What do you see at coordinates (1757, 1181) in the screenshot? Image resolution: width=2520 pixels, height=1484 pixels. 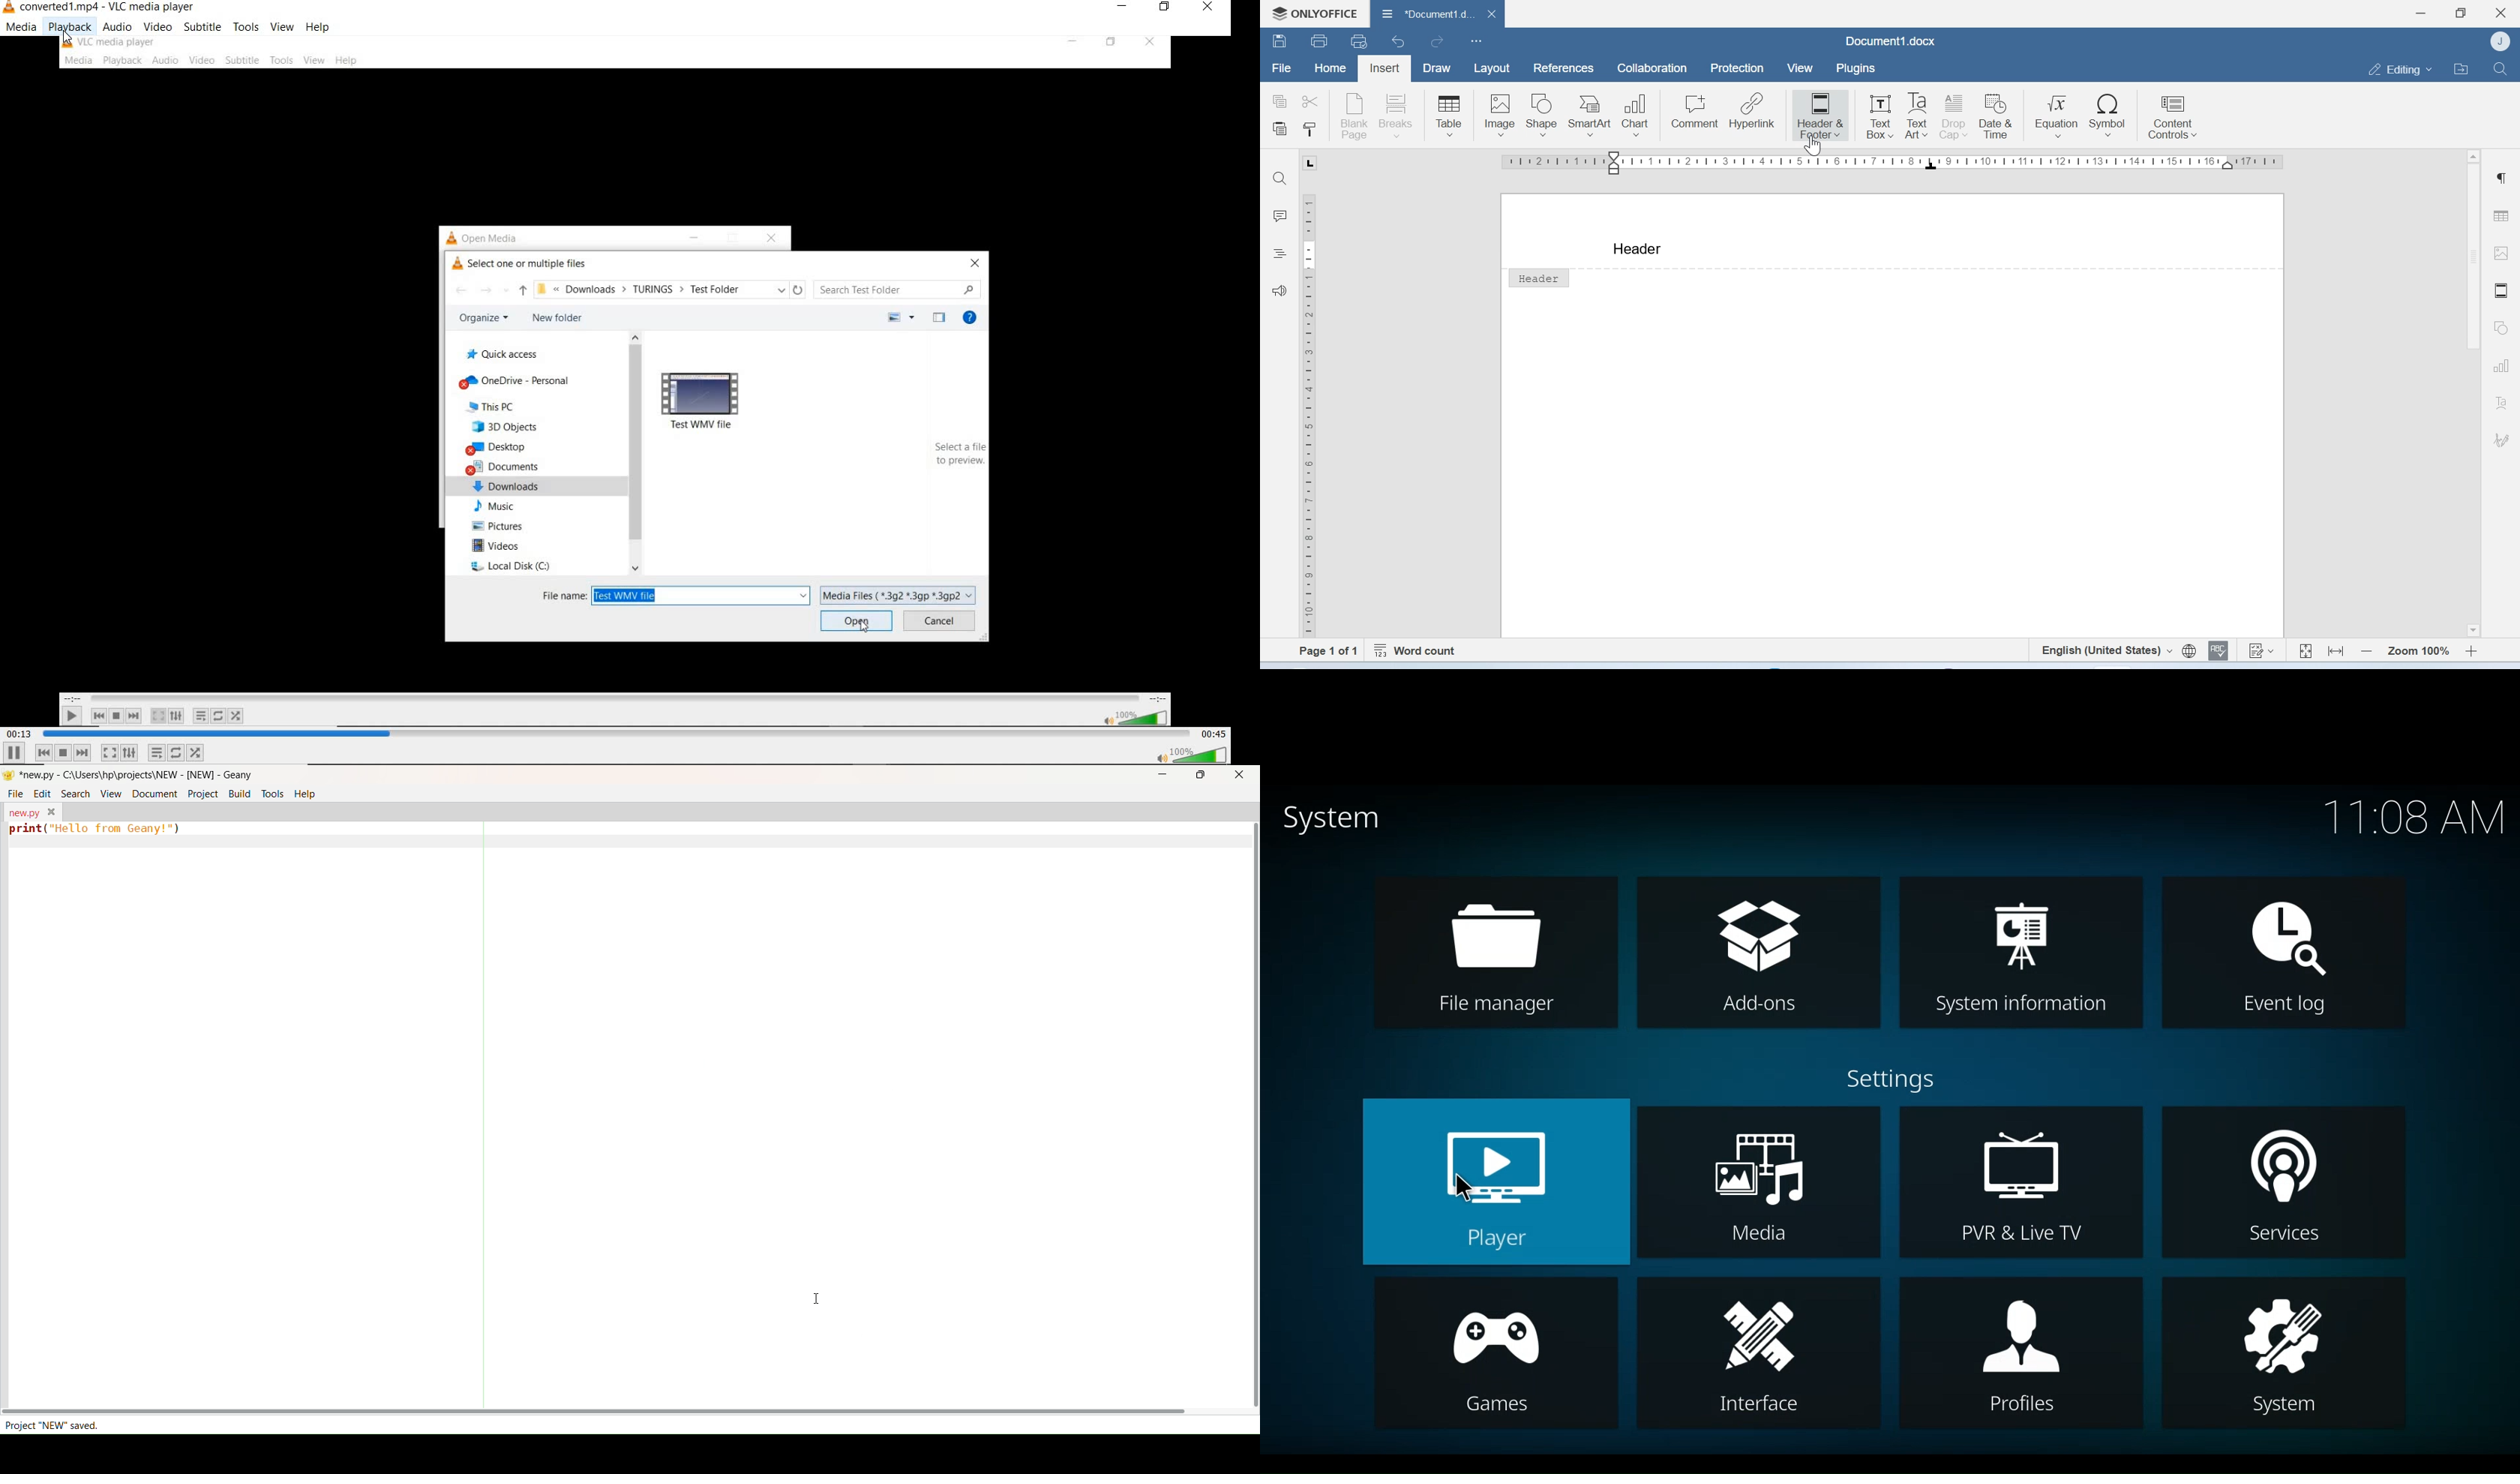 I see `Media` at bounding box center [1757, 1181].